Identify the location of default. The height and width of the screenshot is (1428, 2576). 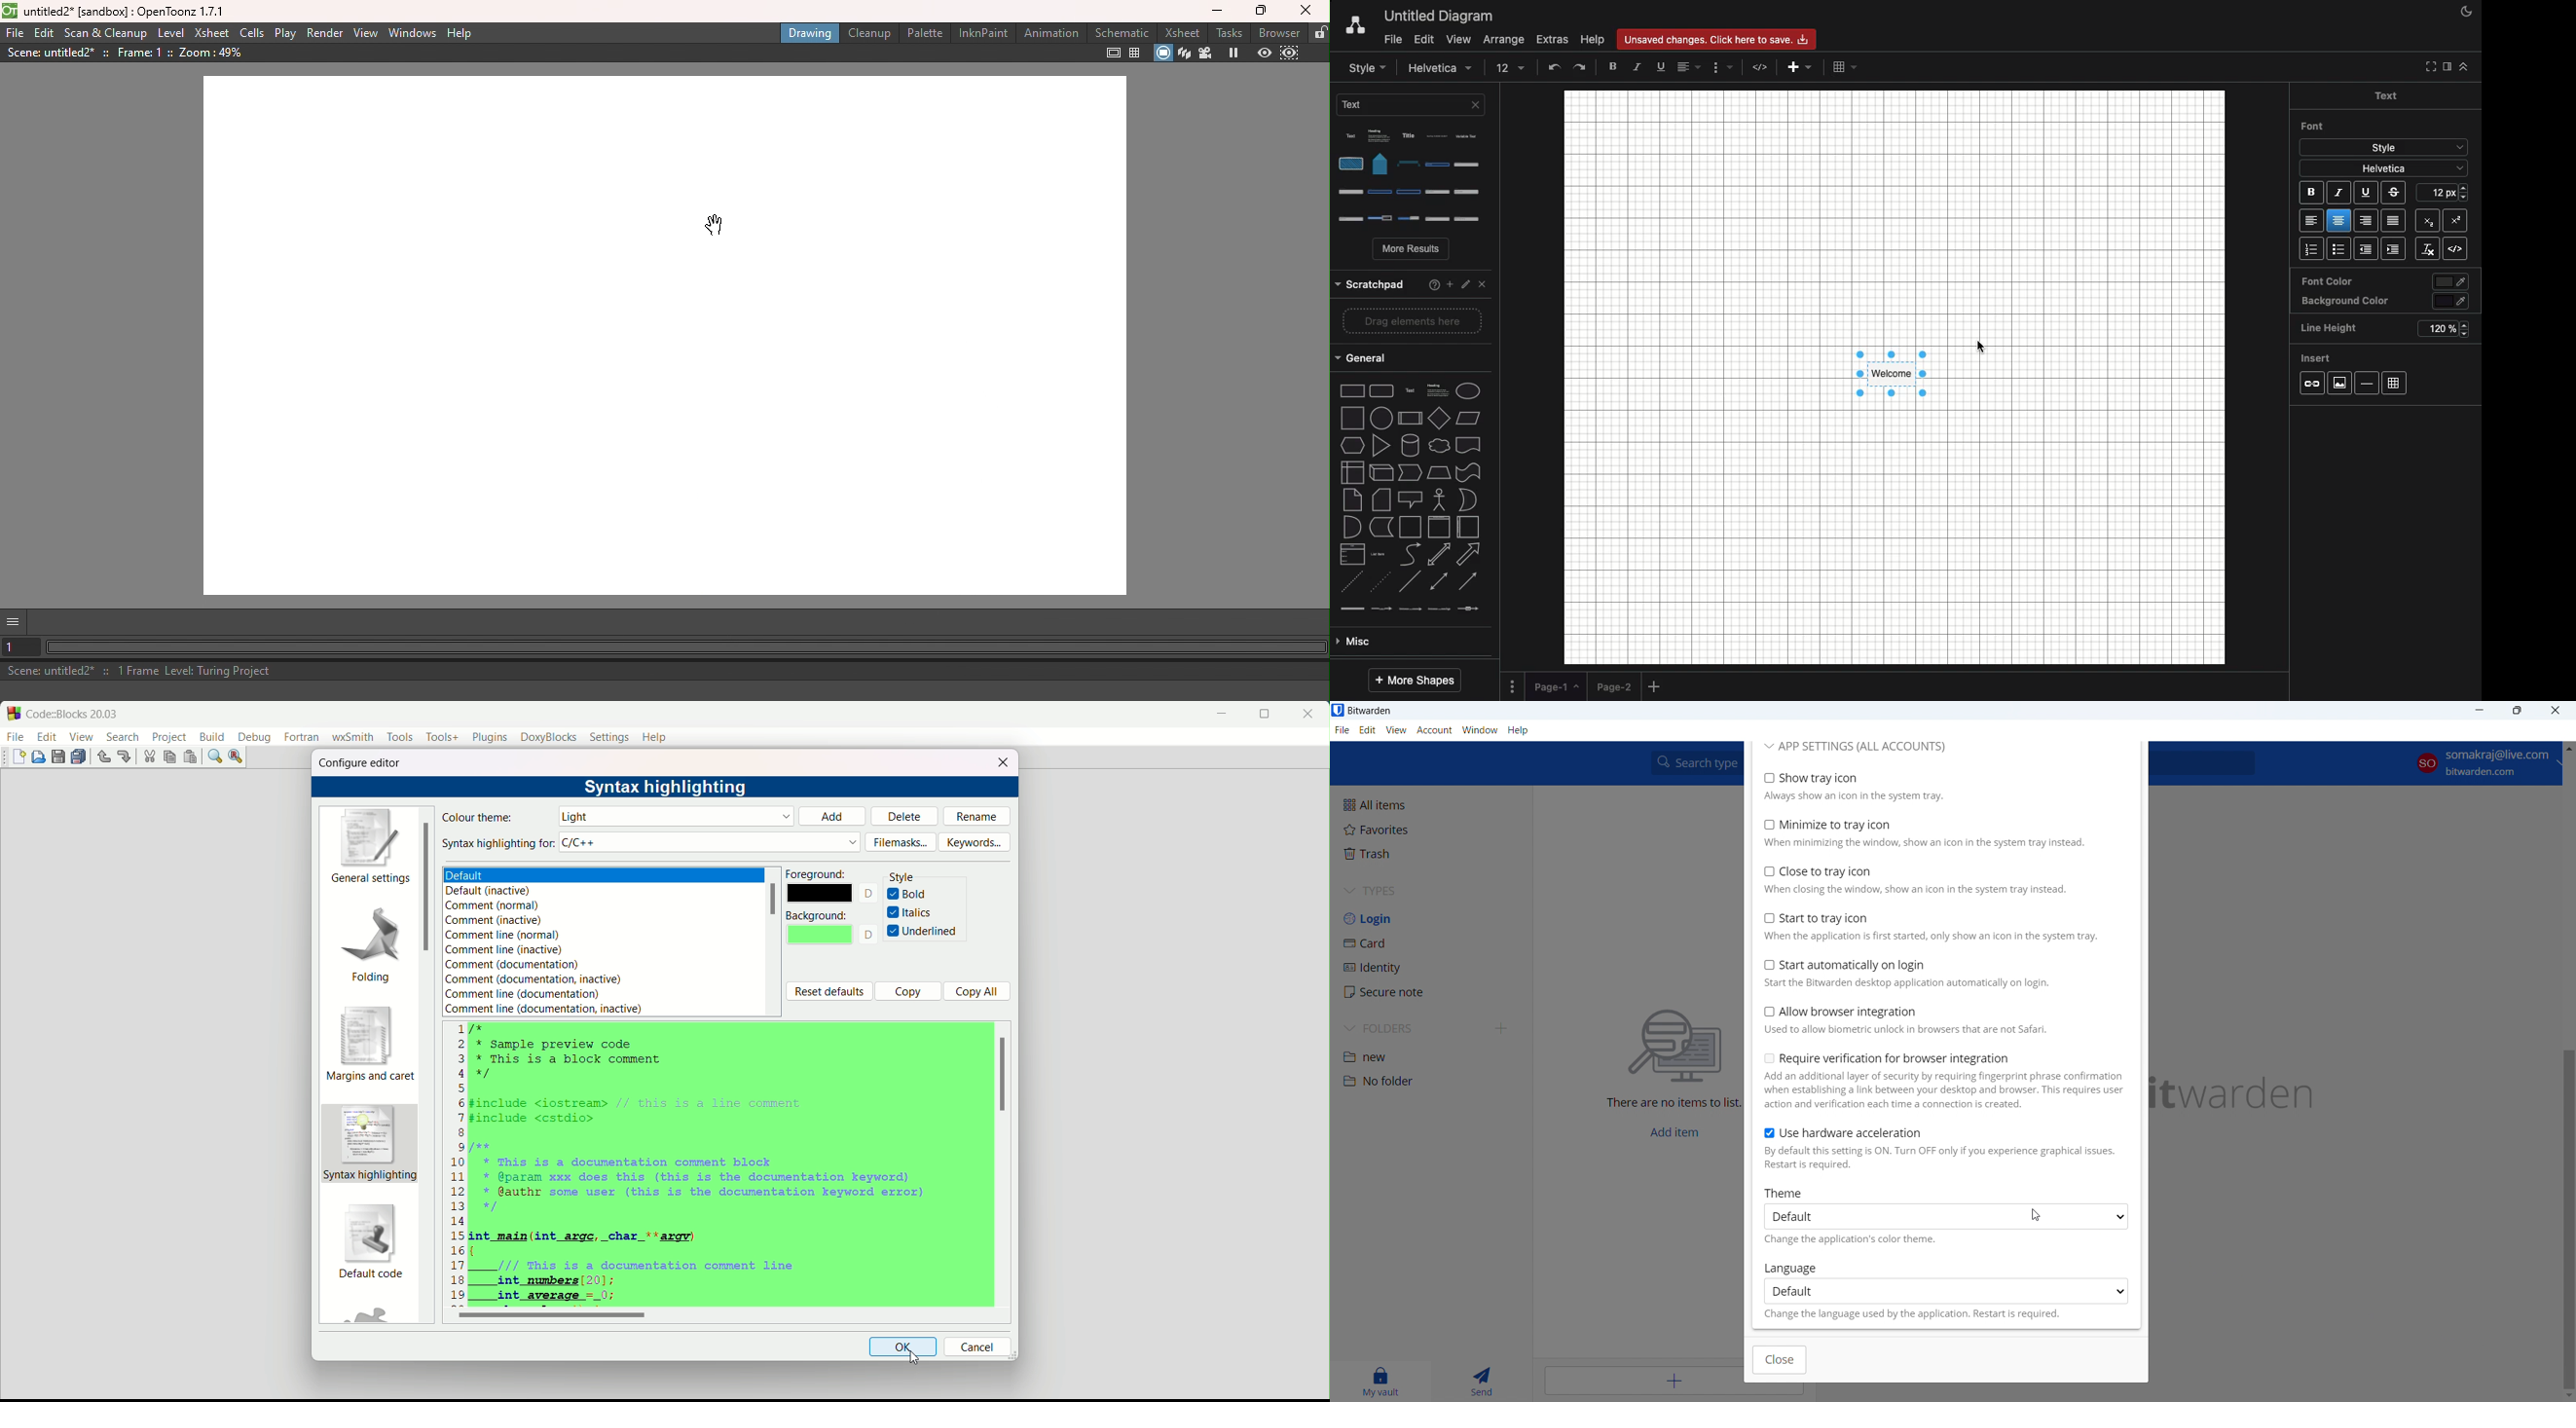
(1946, 1291).